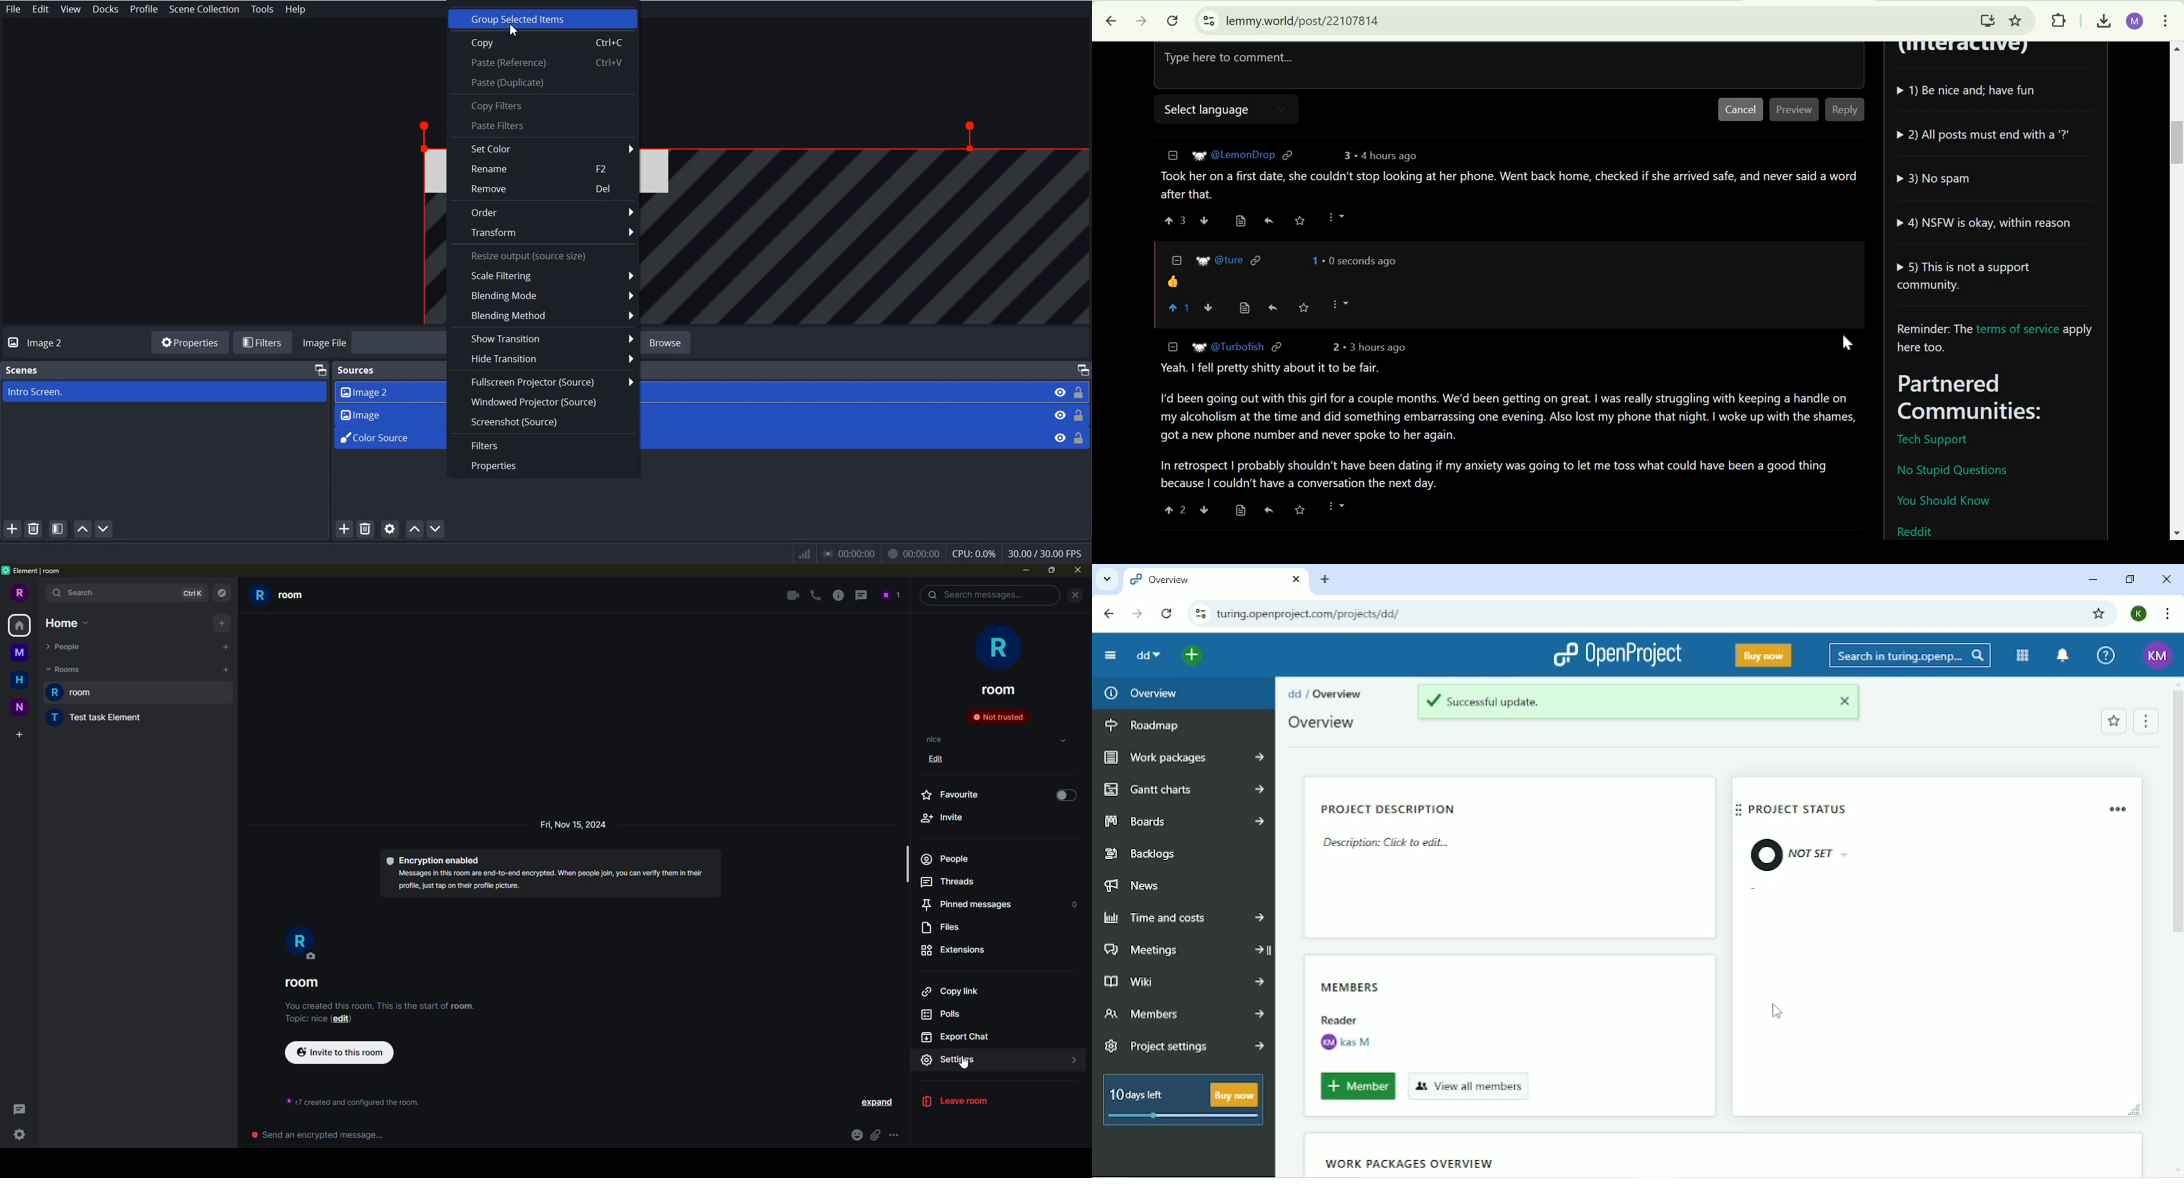  Describe the element at coordinates (1777, 1012) in the screenshot. I see `Cursor` at that location.